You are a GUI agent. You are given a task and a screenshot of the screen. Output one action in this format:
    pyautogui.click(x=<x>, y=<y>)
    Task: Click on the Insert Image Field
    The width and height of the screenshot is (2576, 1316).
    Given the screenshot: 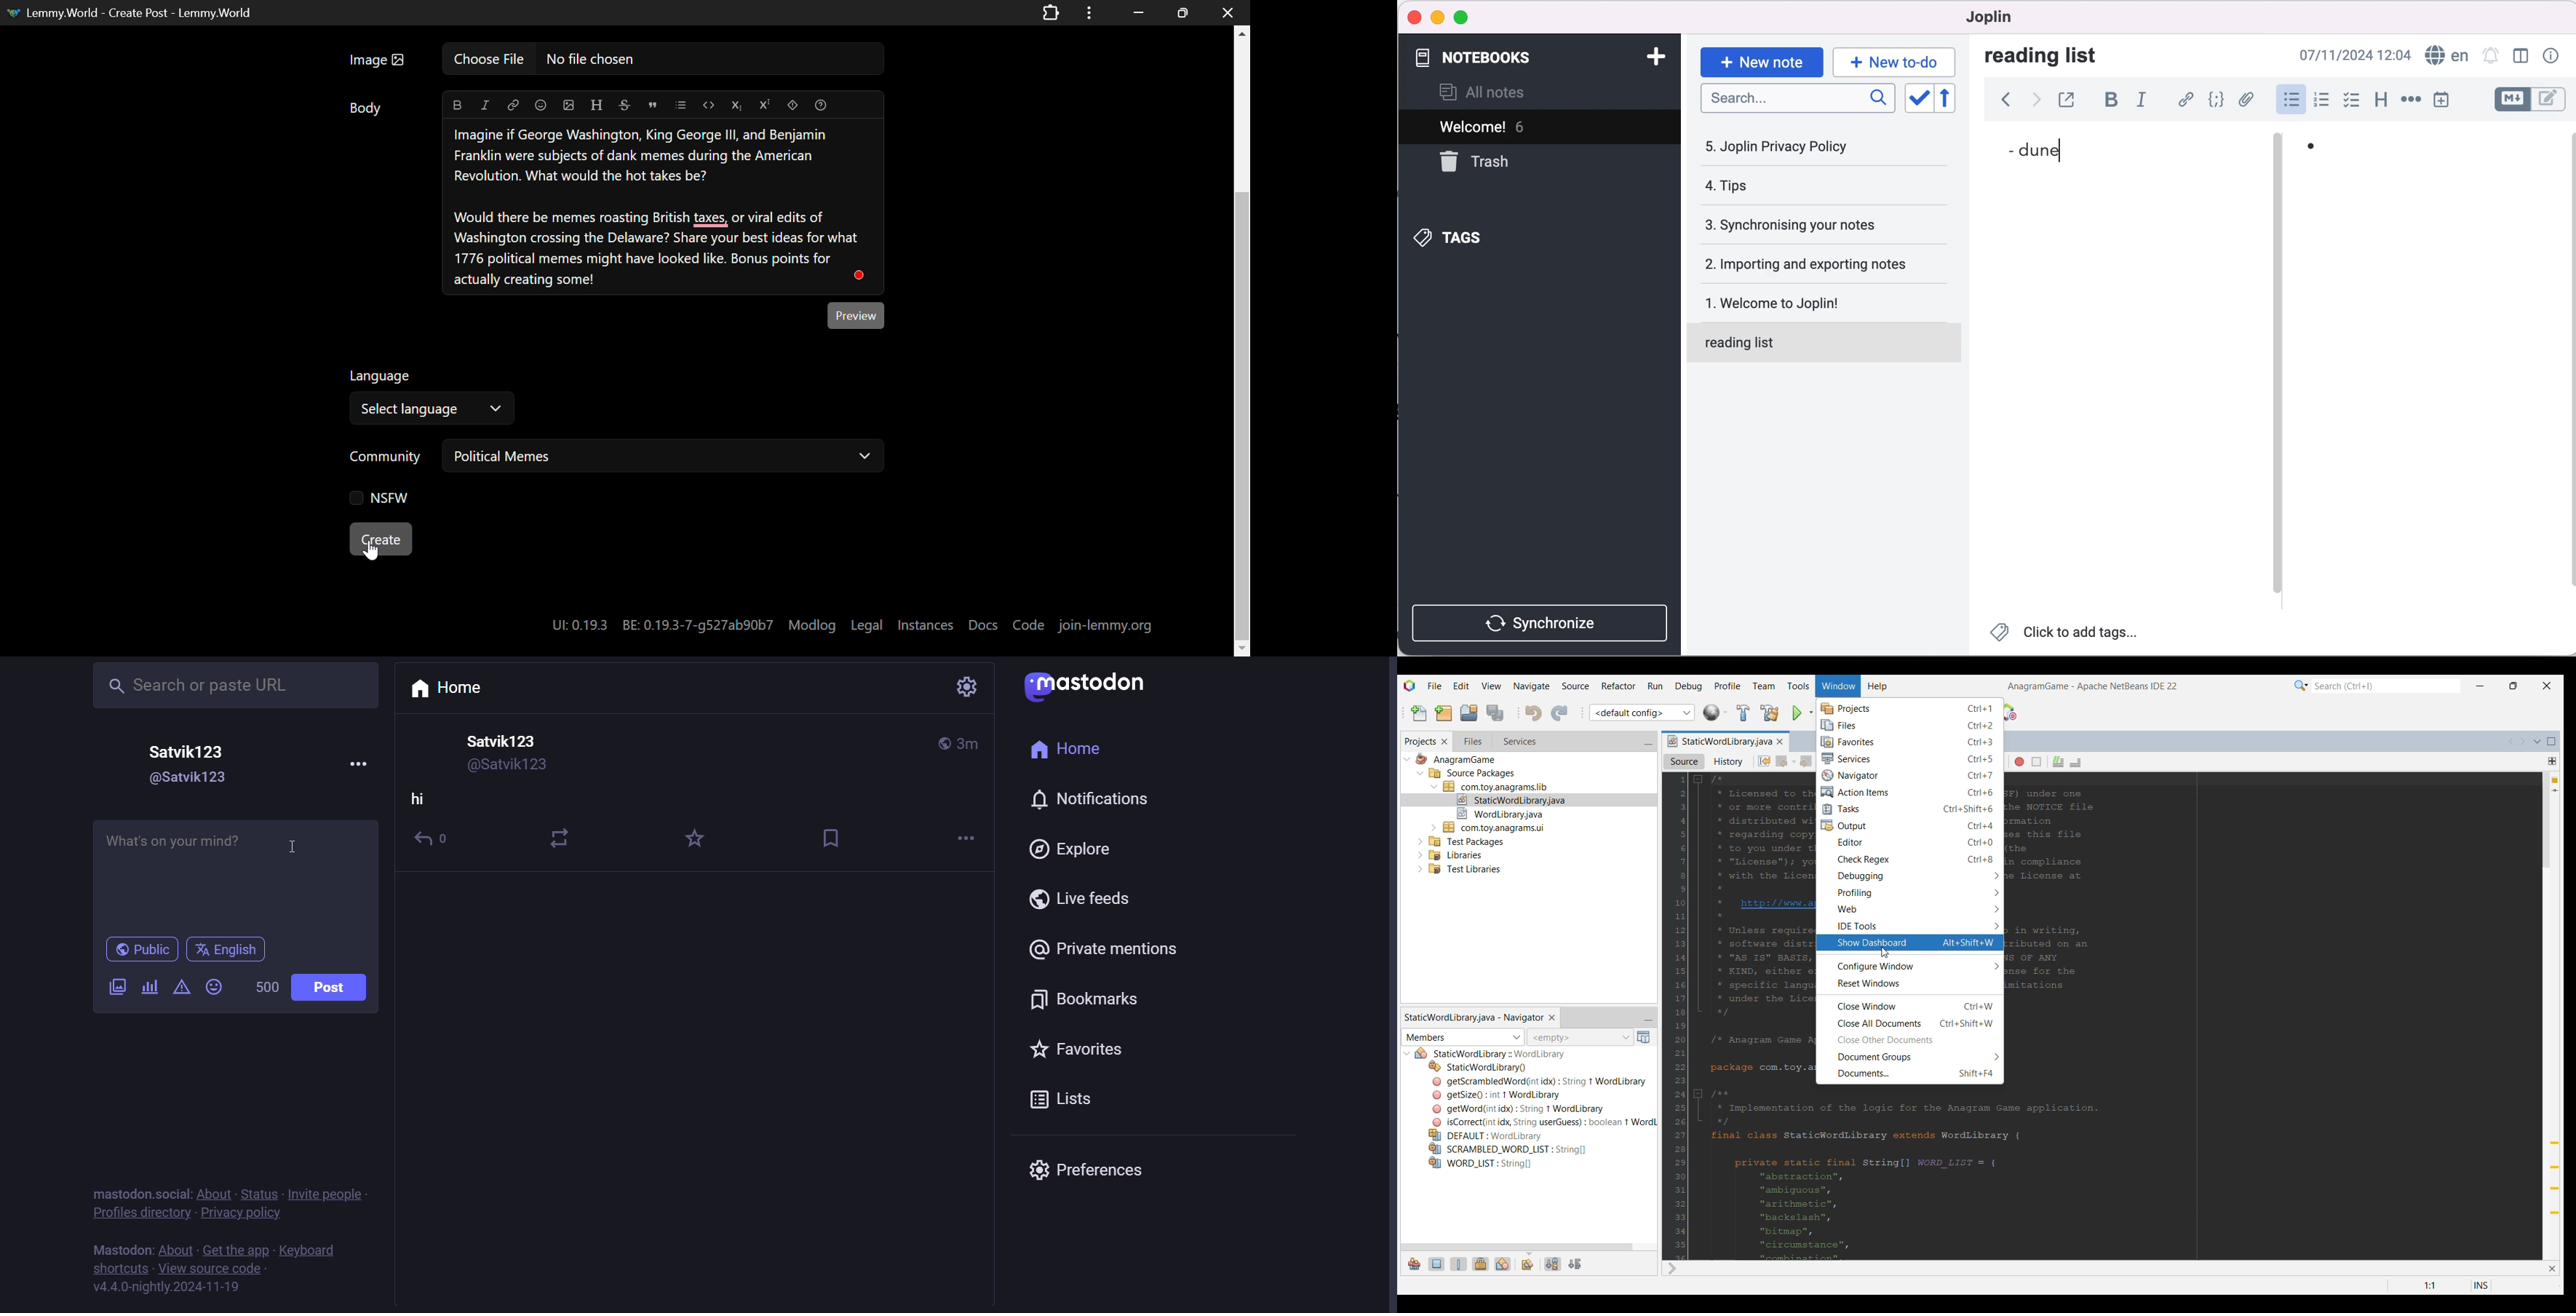 What is the action you would take?
    pyautogui.click(x=614, y=59)
    